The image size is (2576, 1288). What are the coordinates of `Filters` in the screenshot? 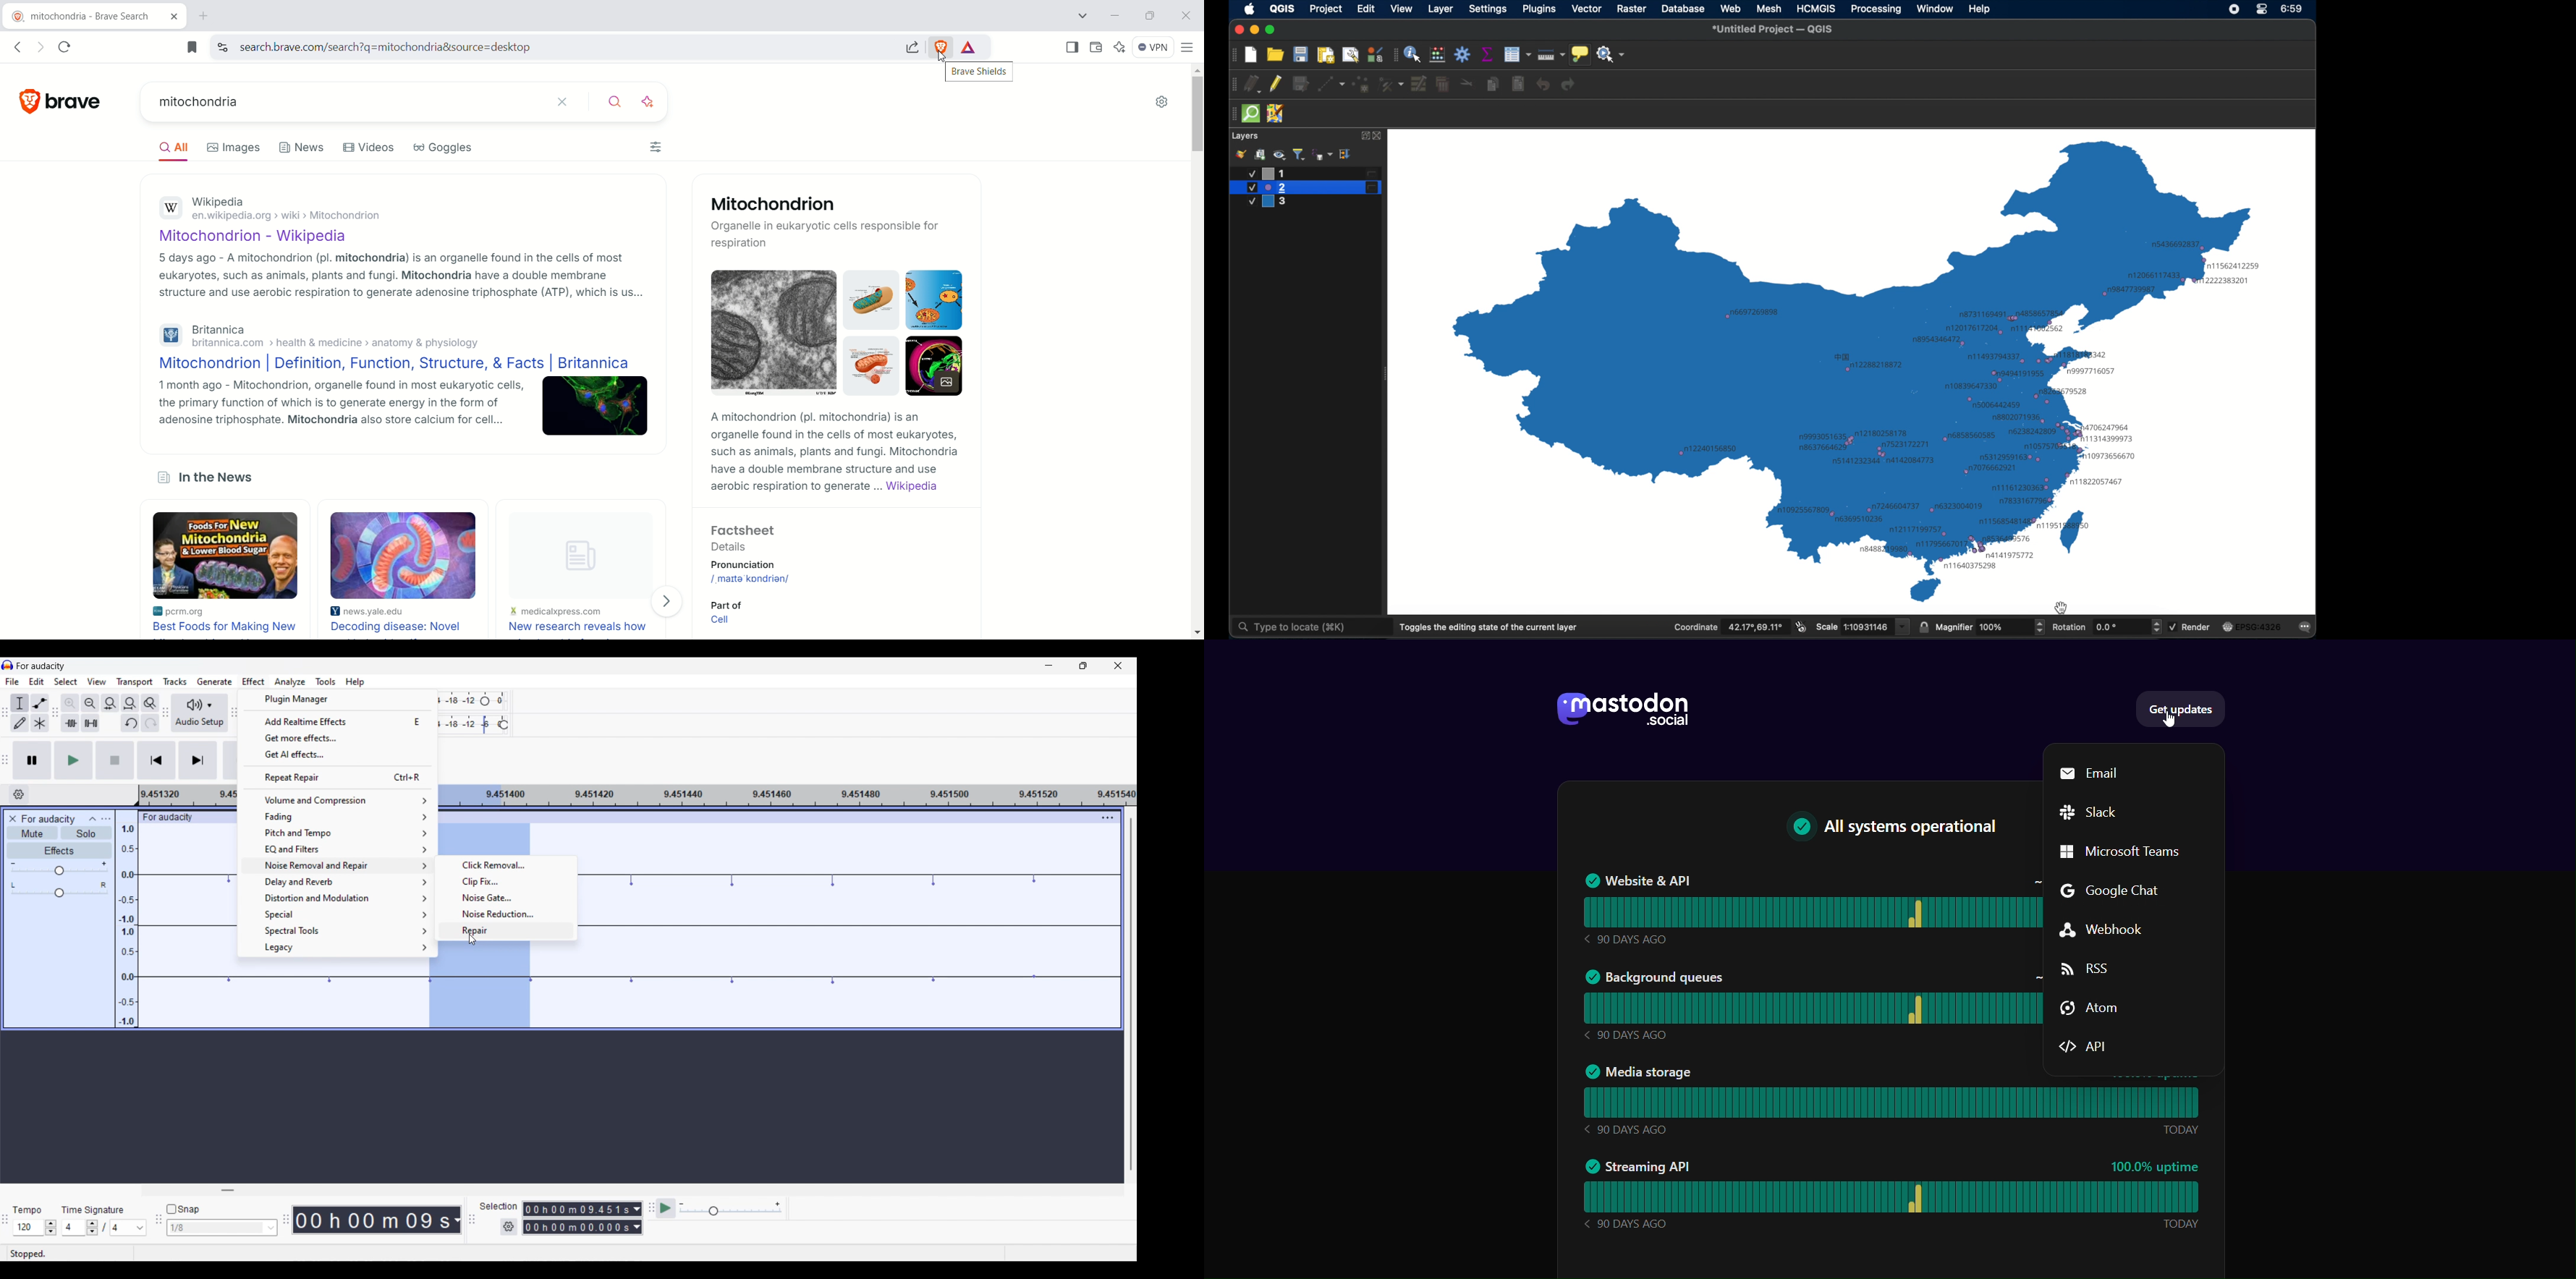 It's located at (658, 147).